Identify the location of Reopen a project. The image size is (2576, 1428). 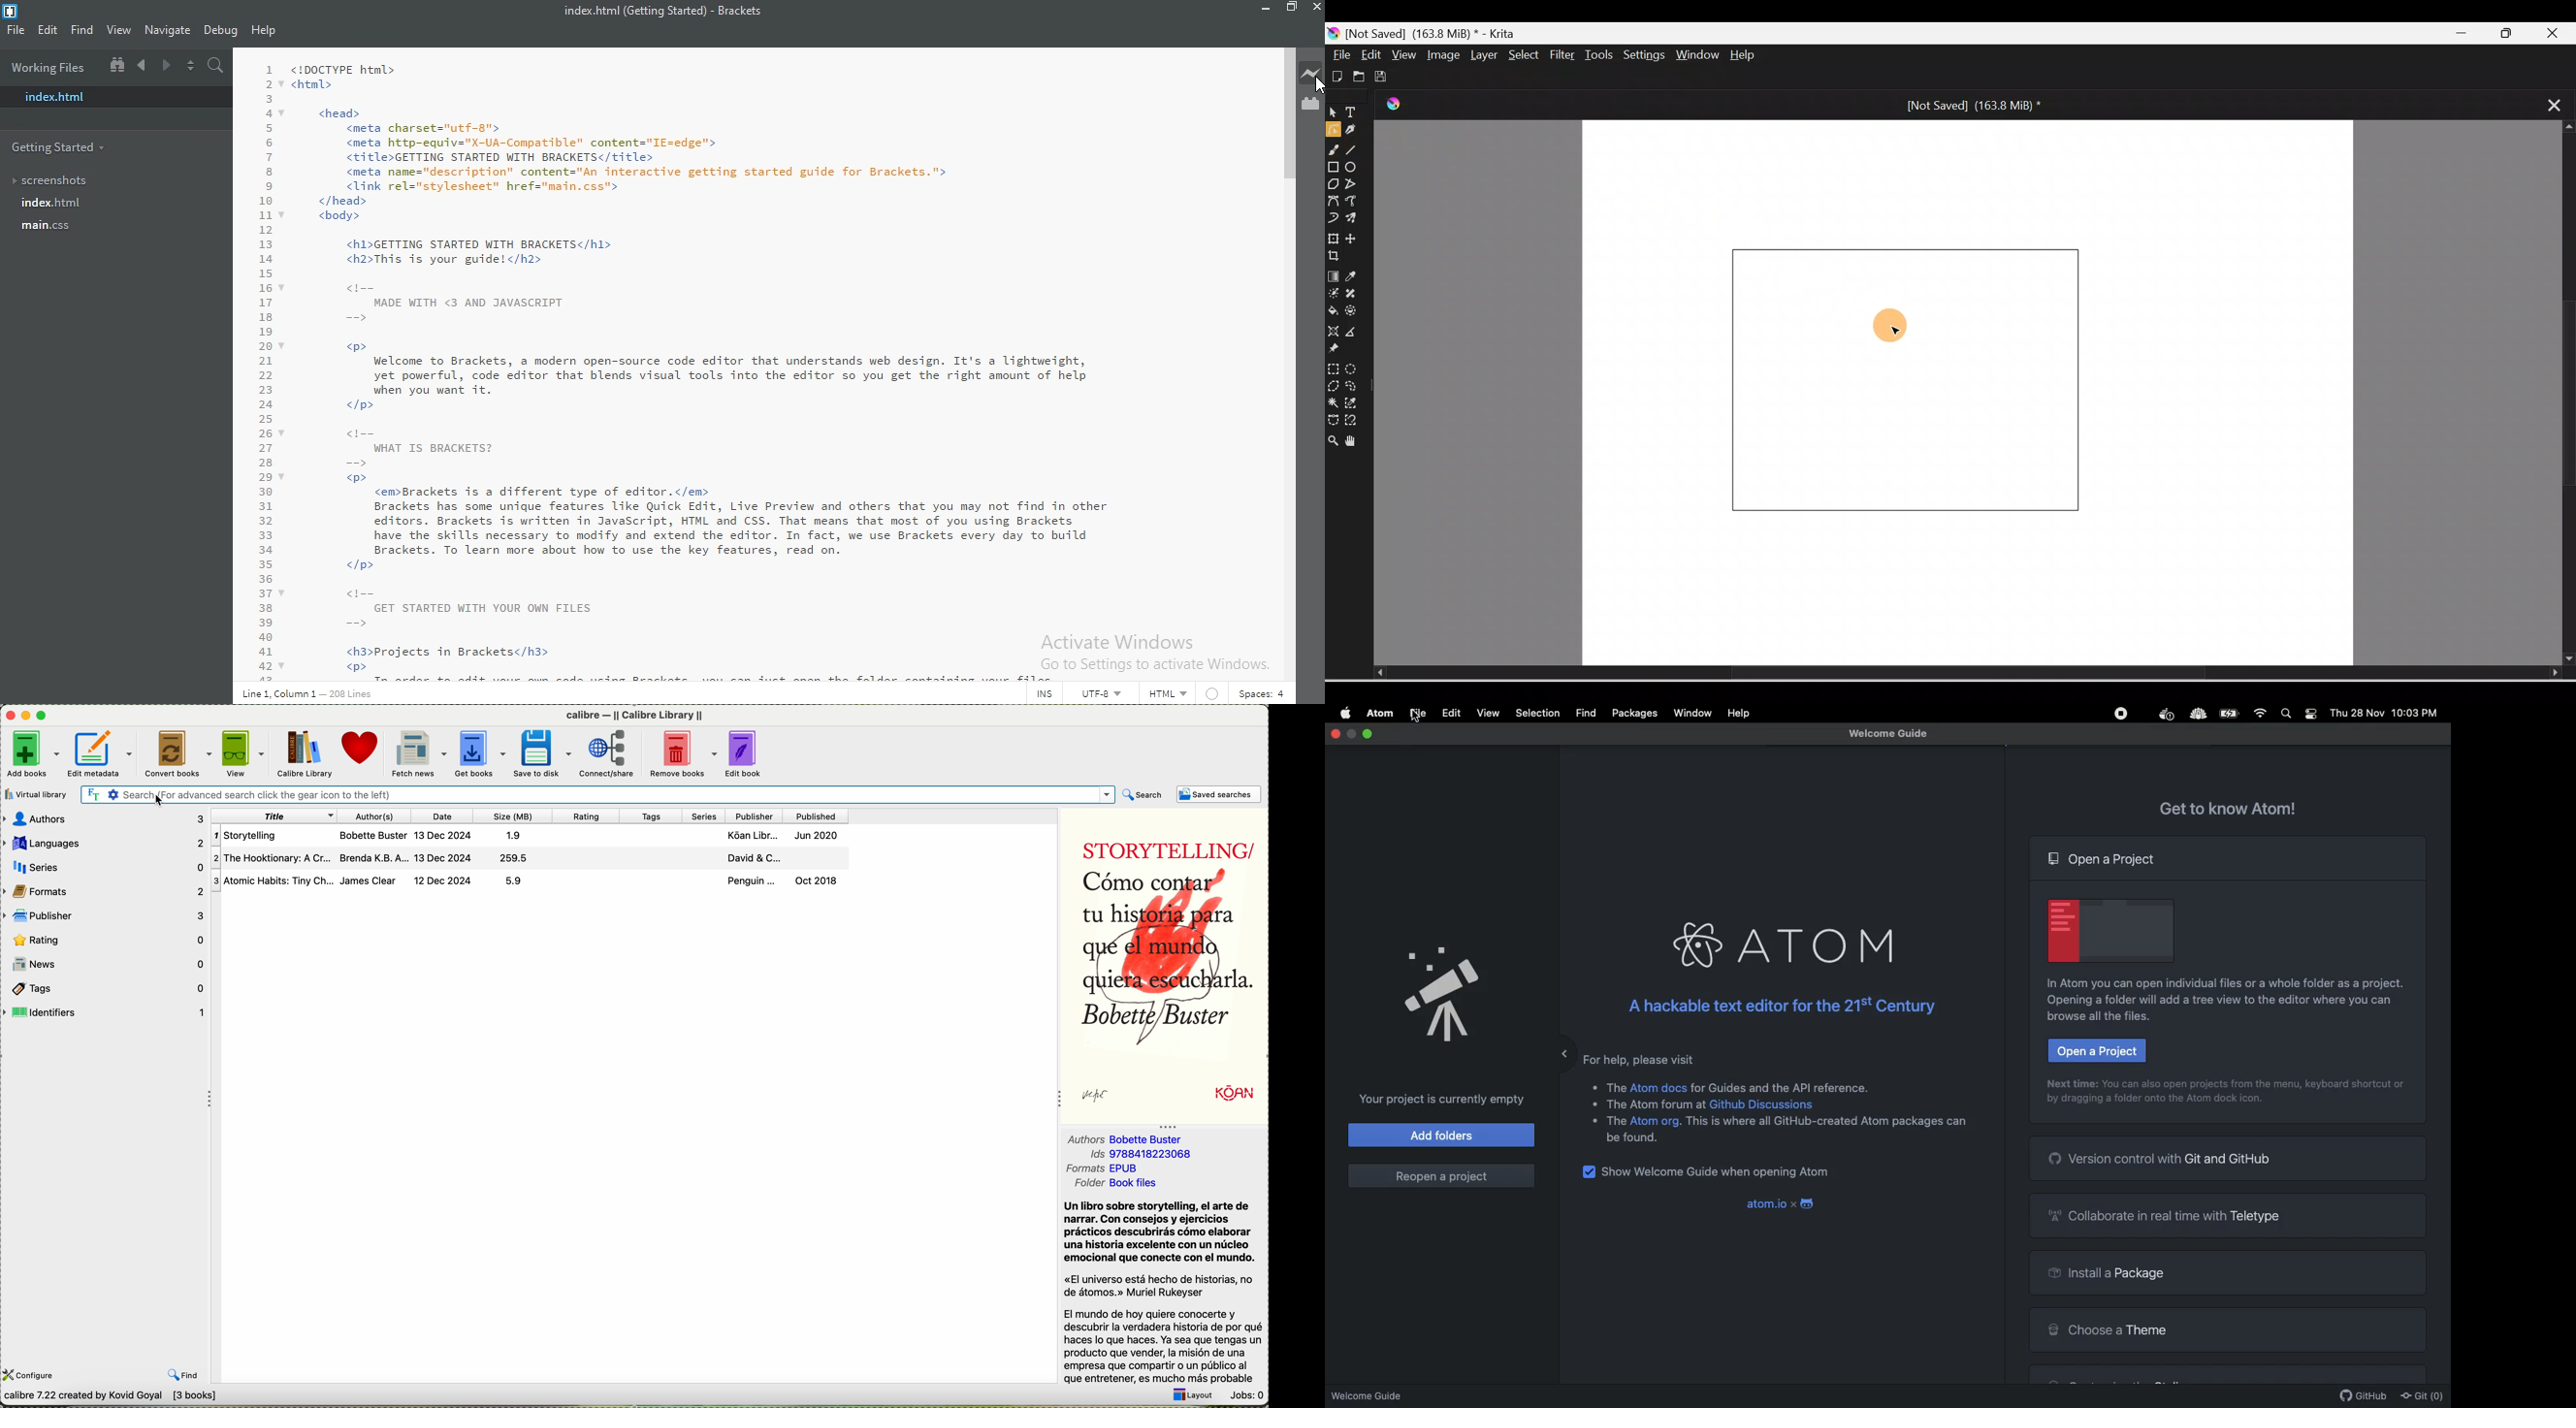
(1441, 1176).